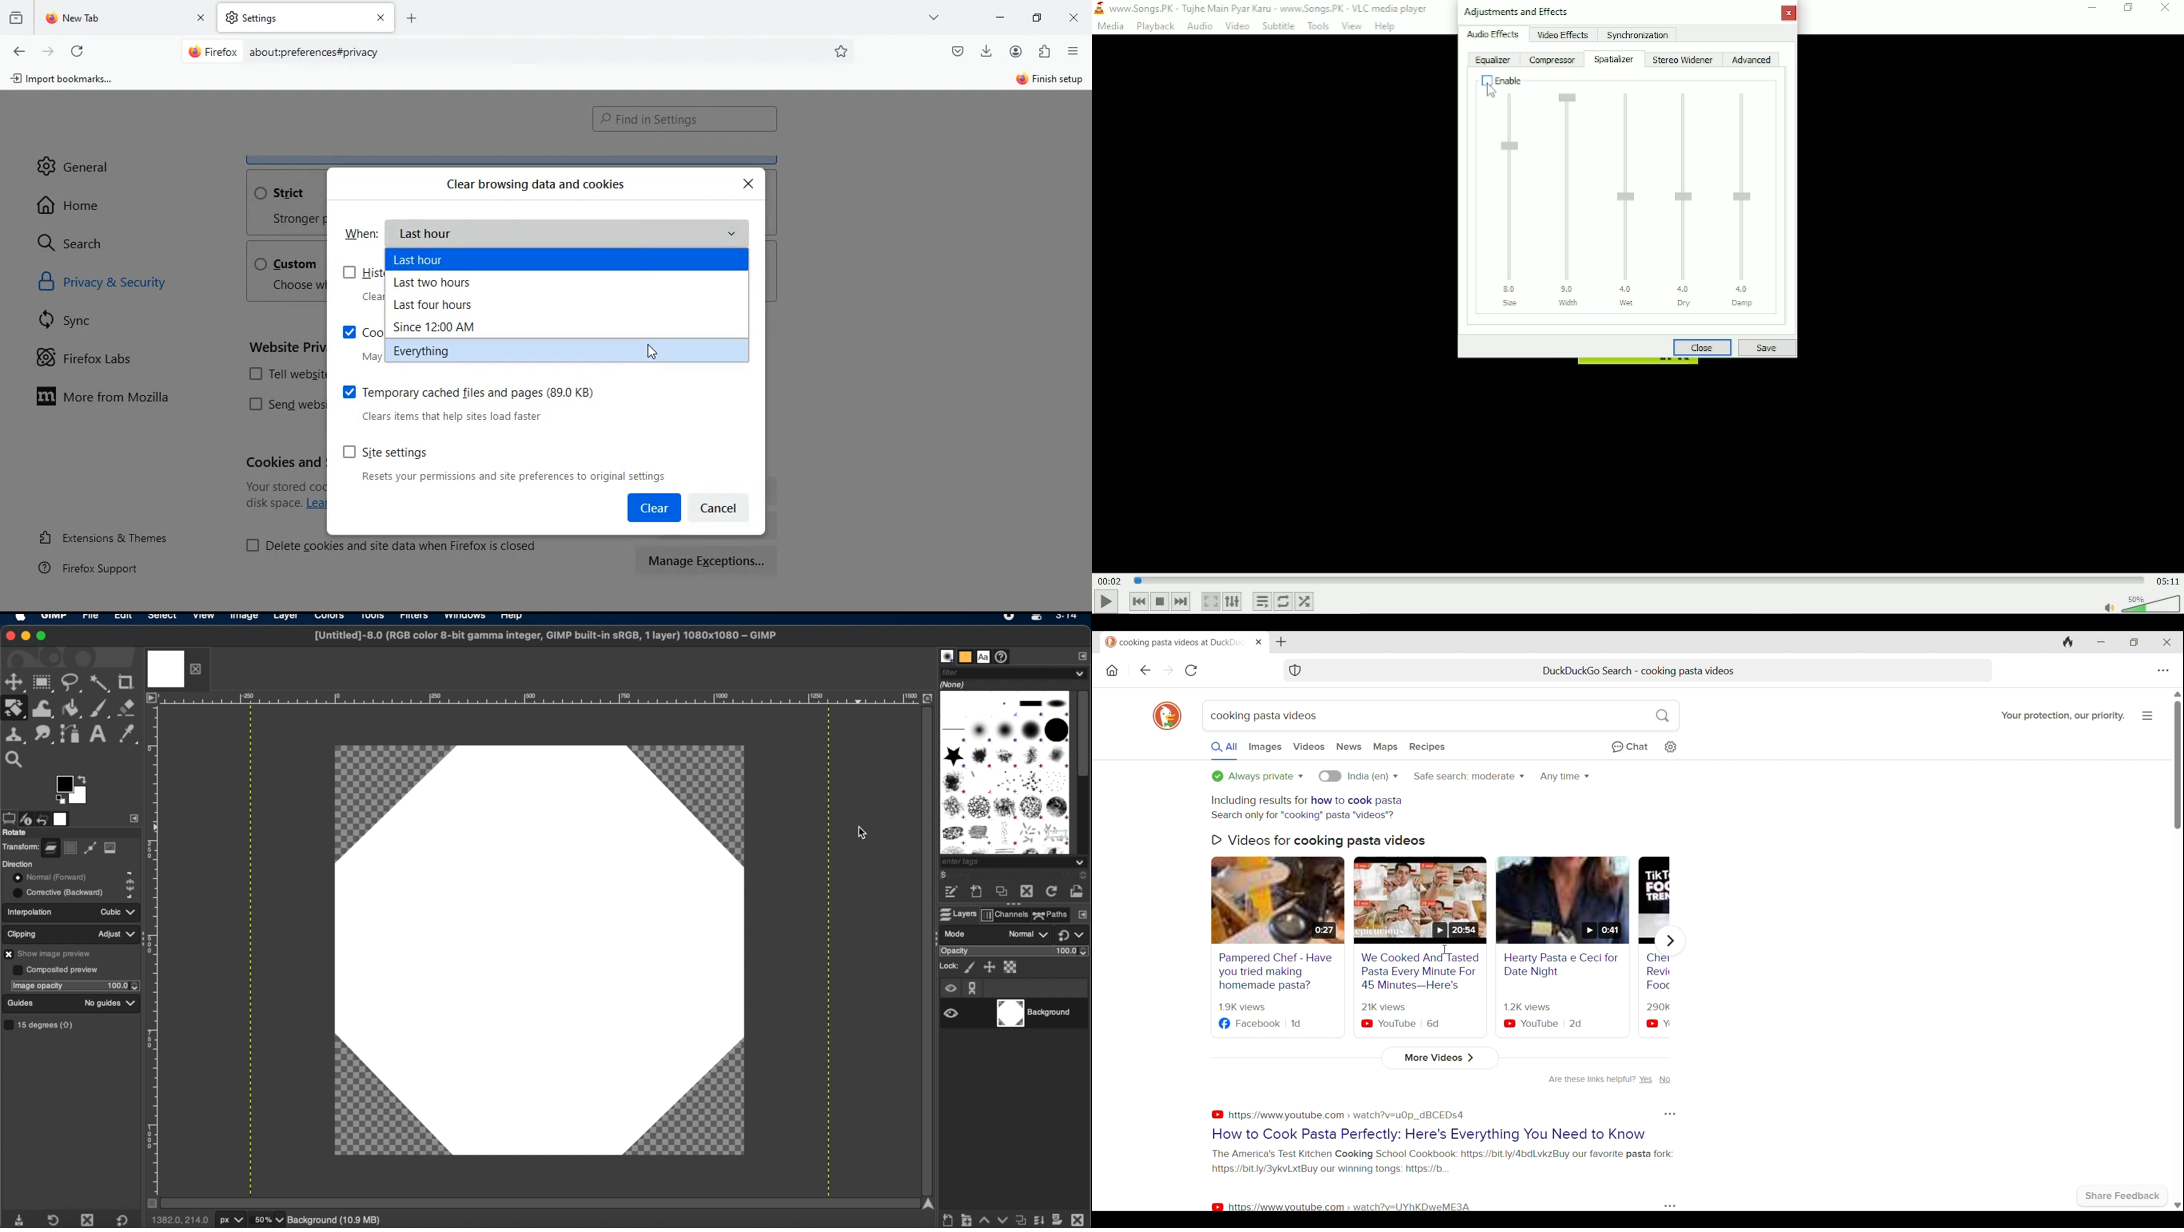 This screenshot has width=2184, height=1232. Describe the element at coordinates (2128, 8) in the screenshot. I see `Restore down` at that location.